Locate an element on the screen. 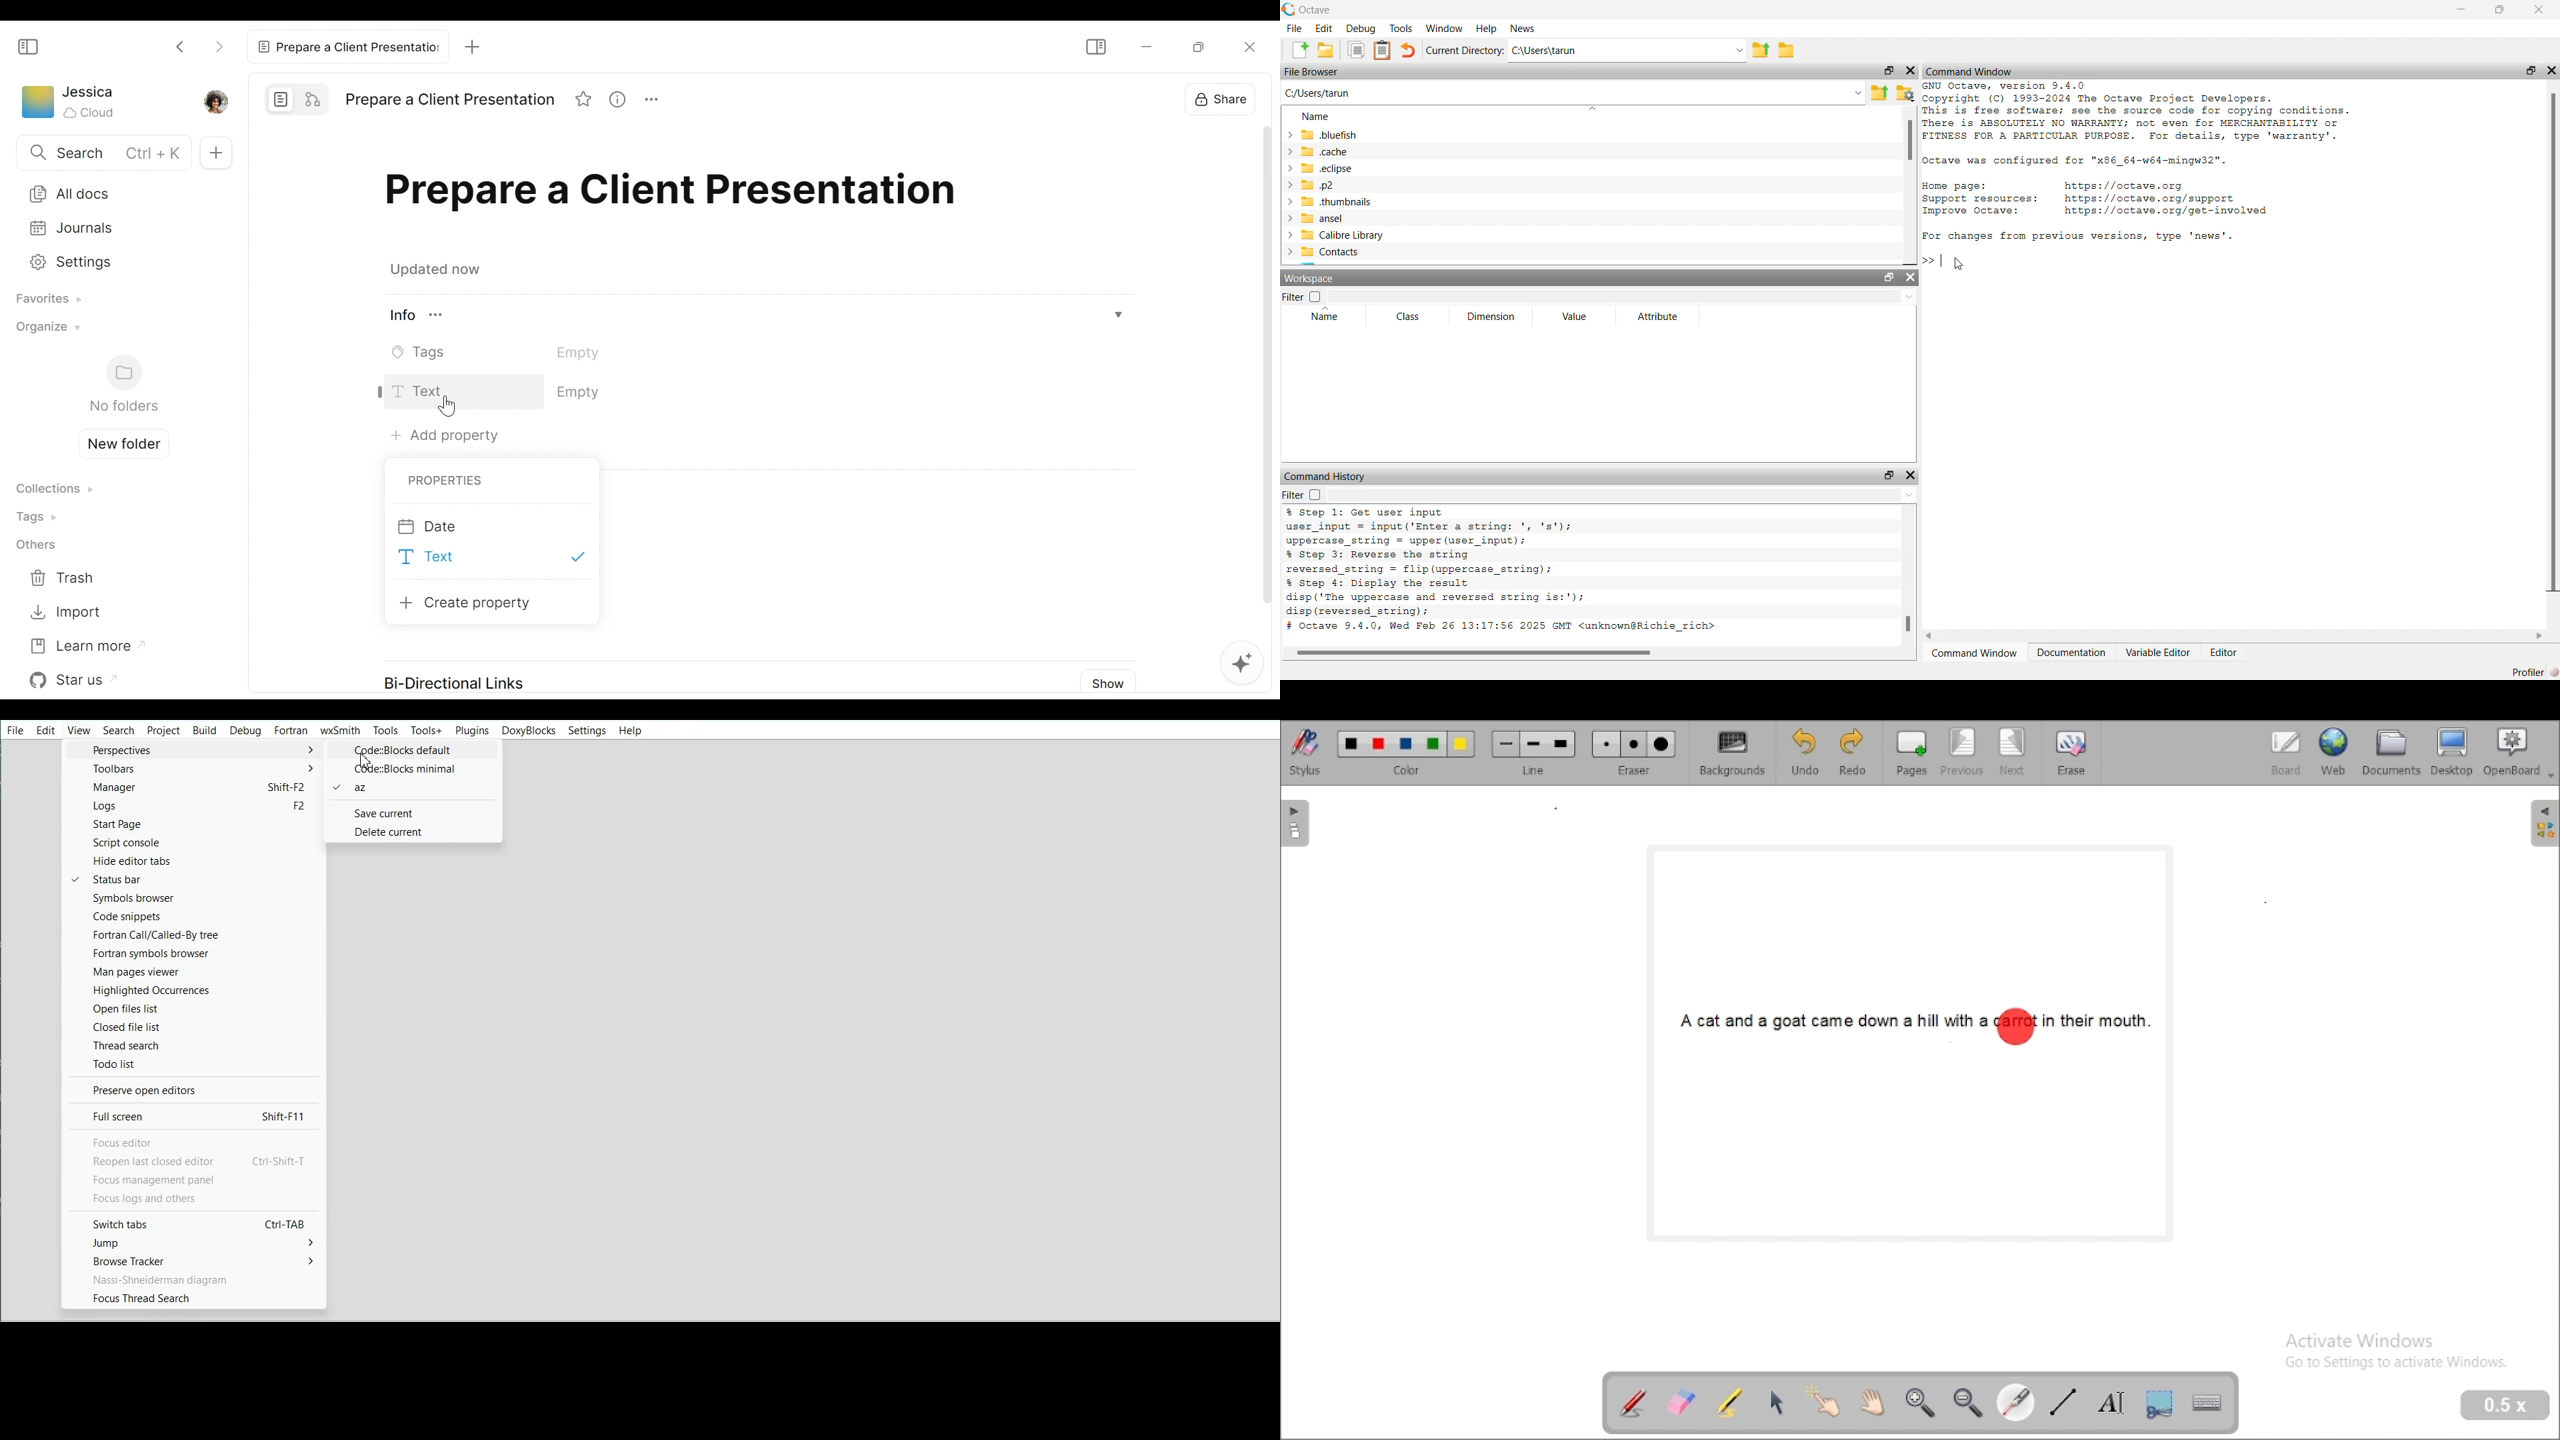 This screenshot has height=1456, width=2576. Edit is located at coordinates (45, 730).